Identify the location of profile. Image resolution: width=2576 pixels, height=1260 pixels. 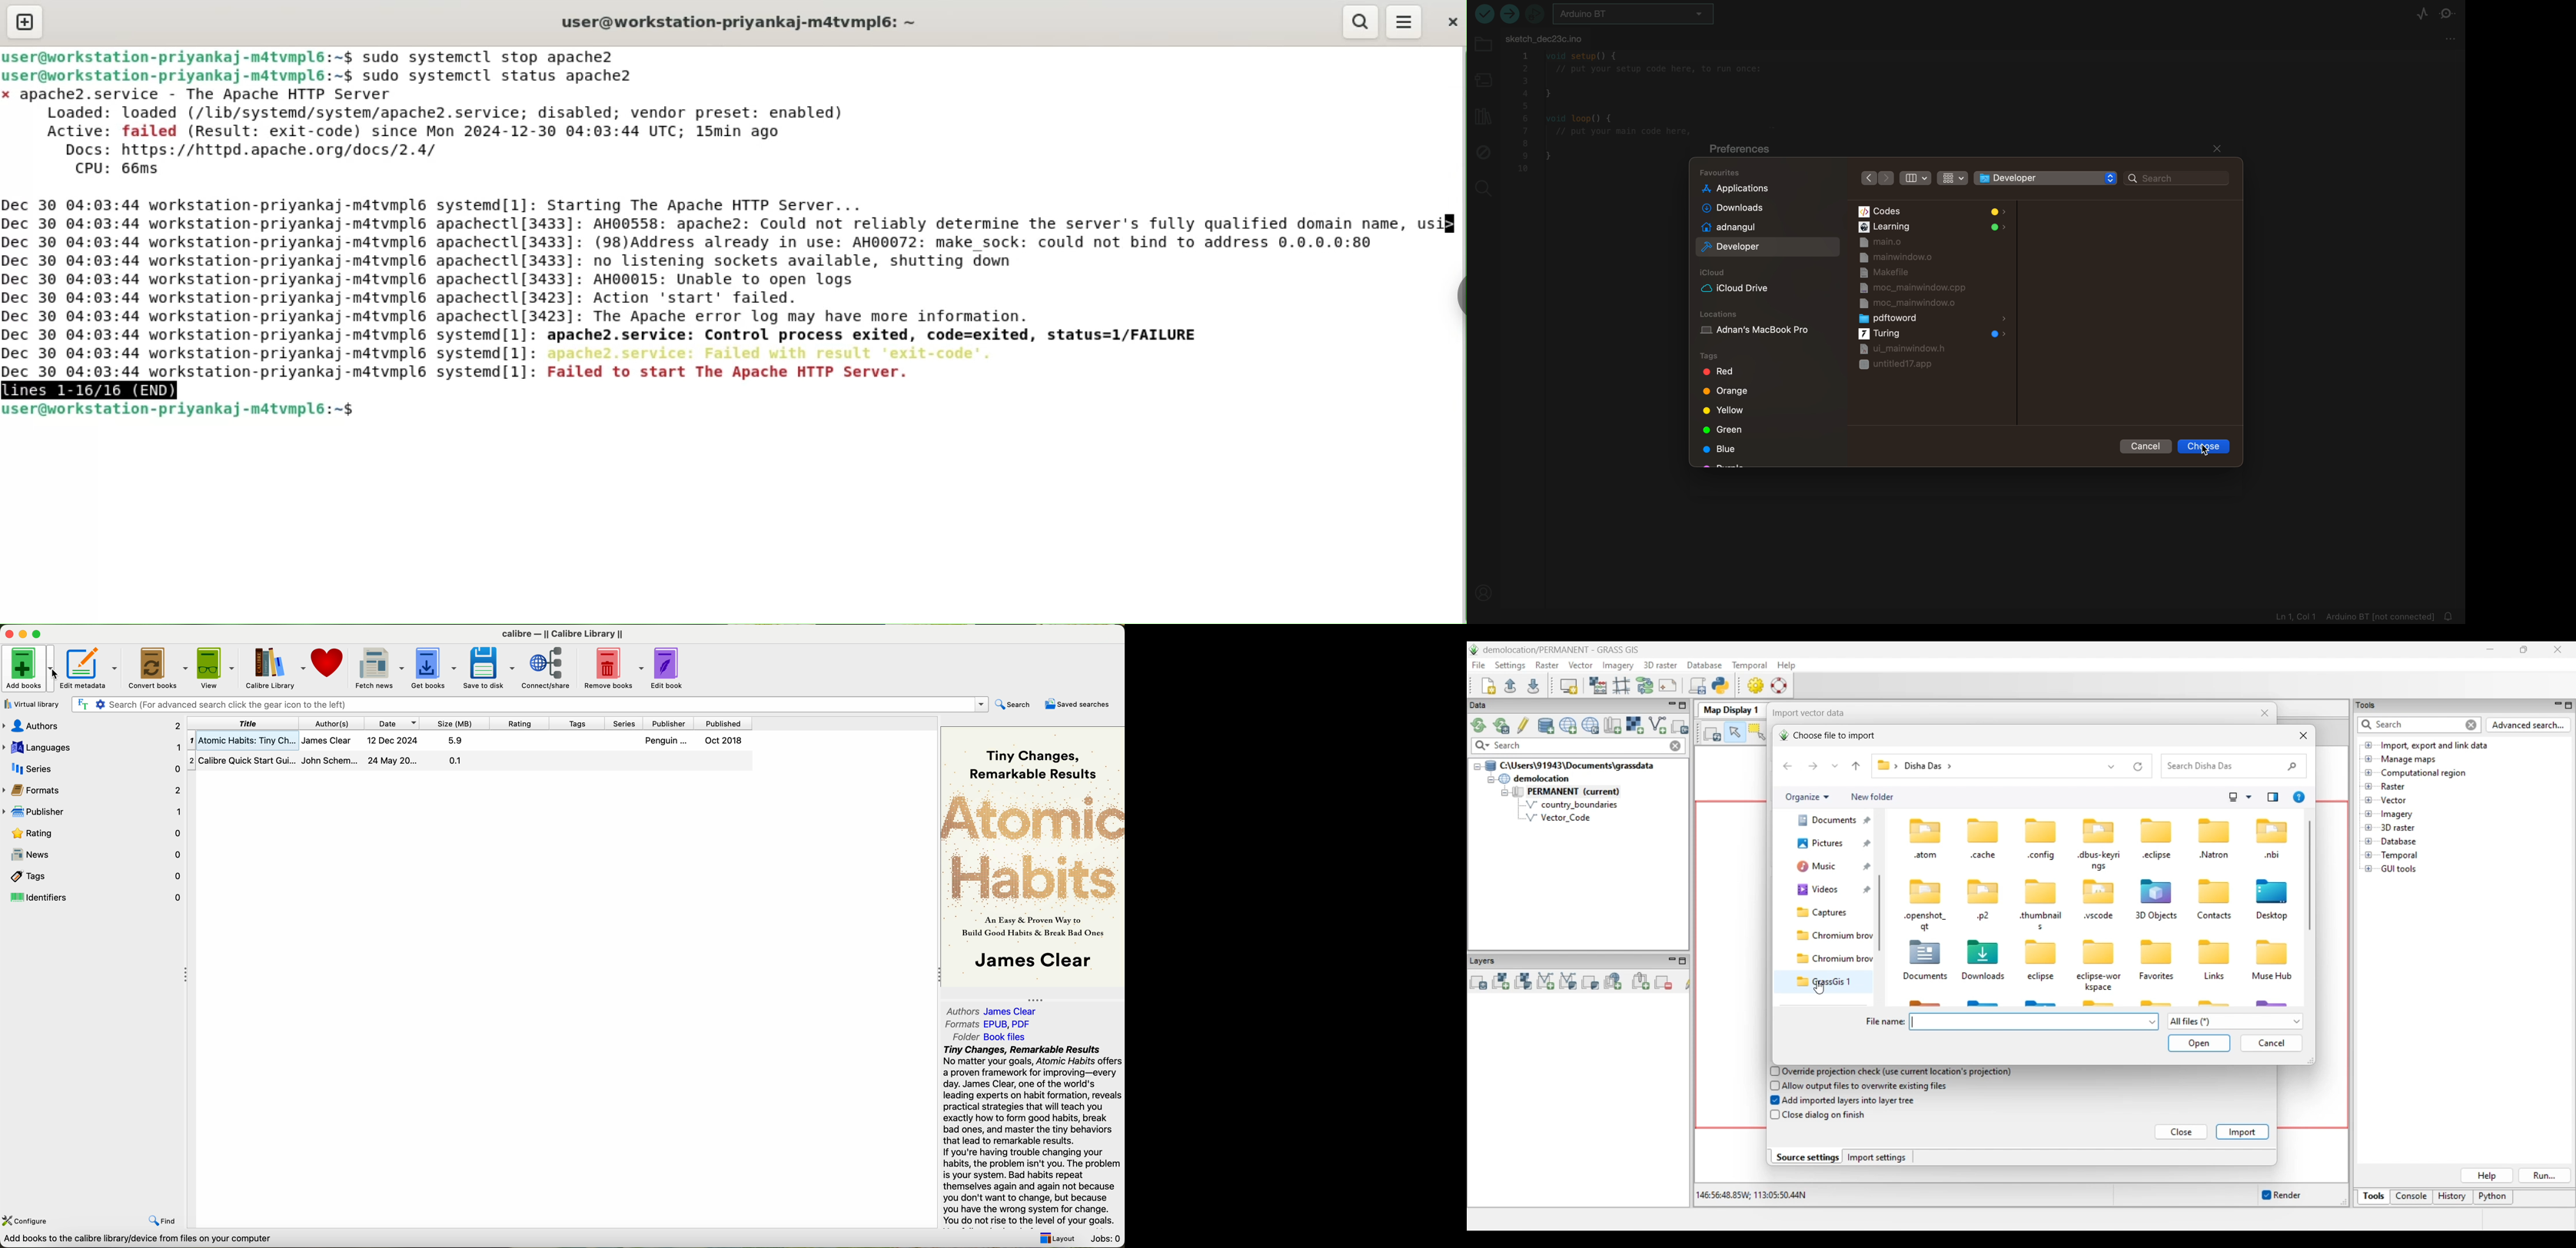
(1486, 593).